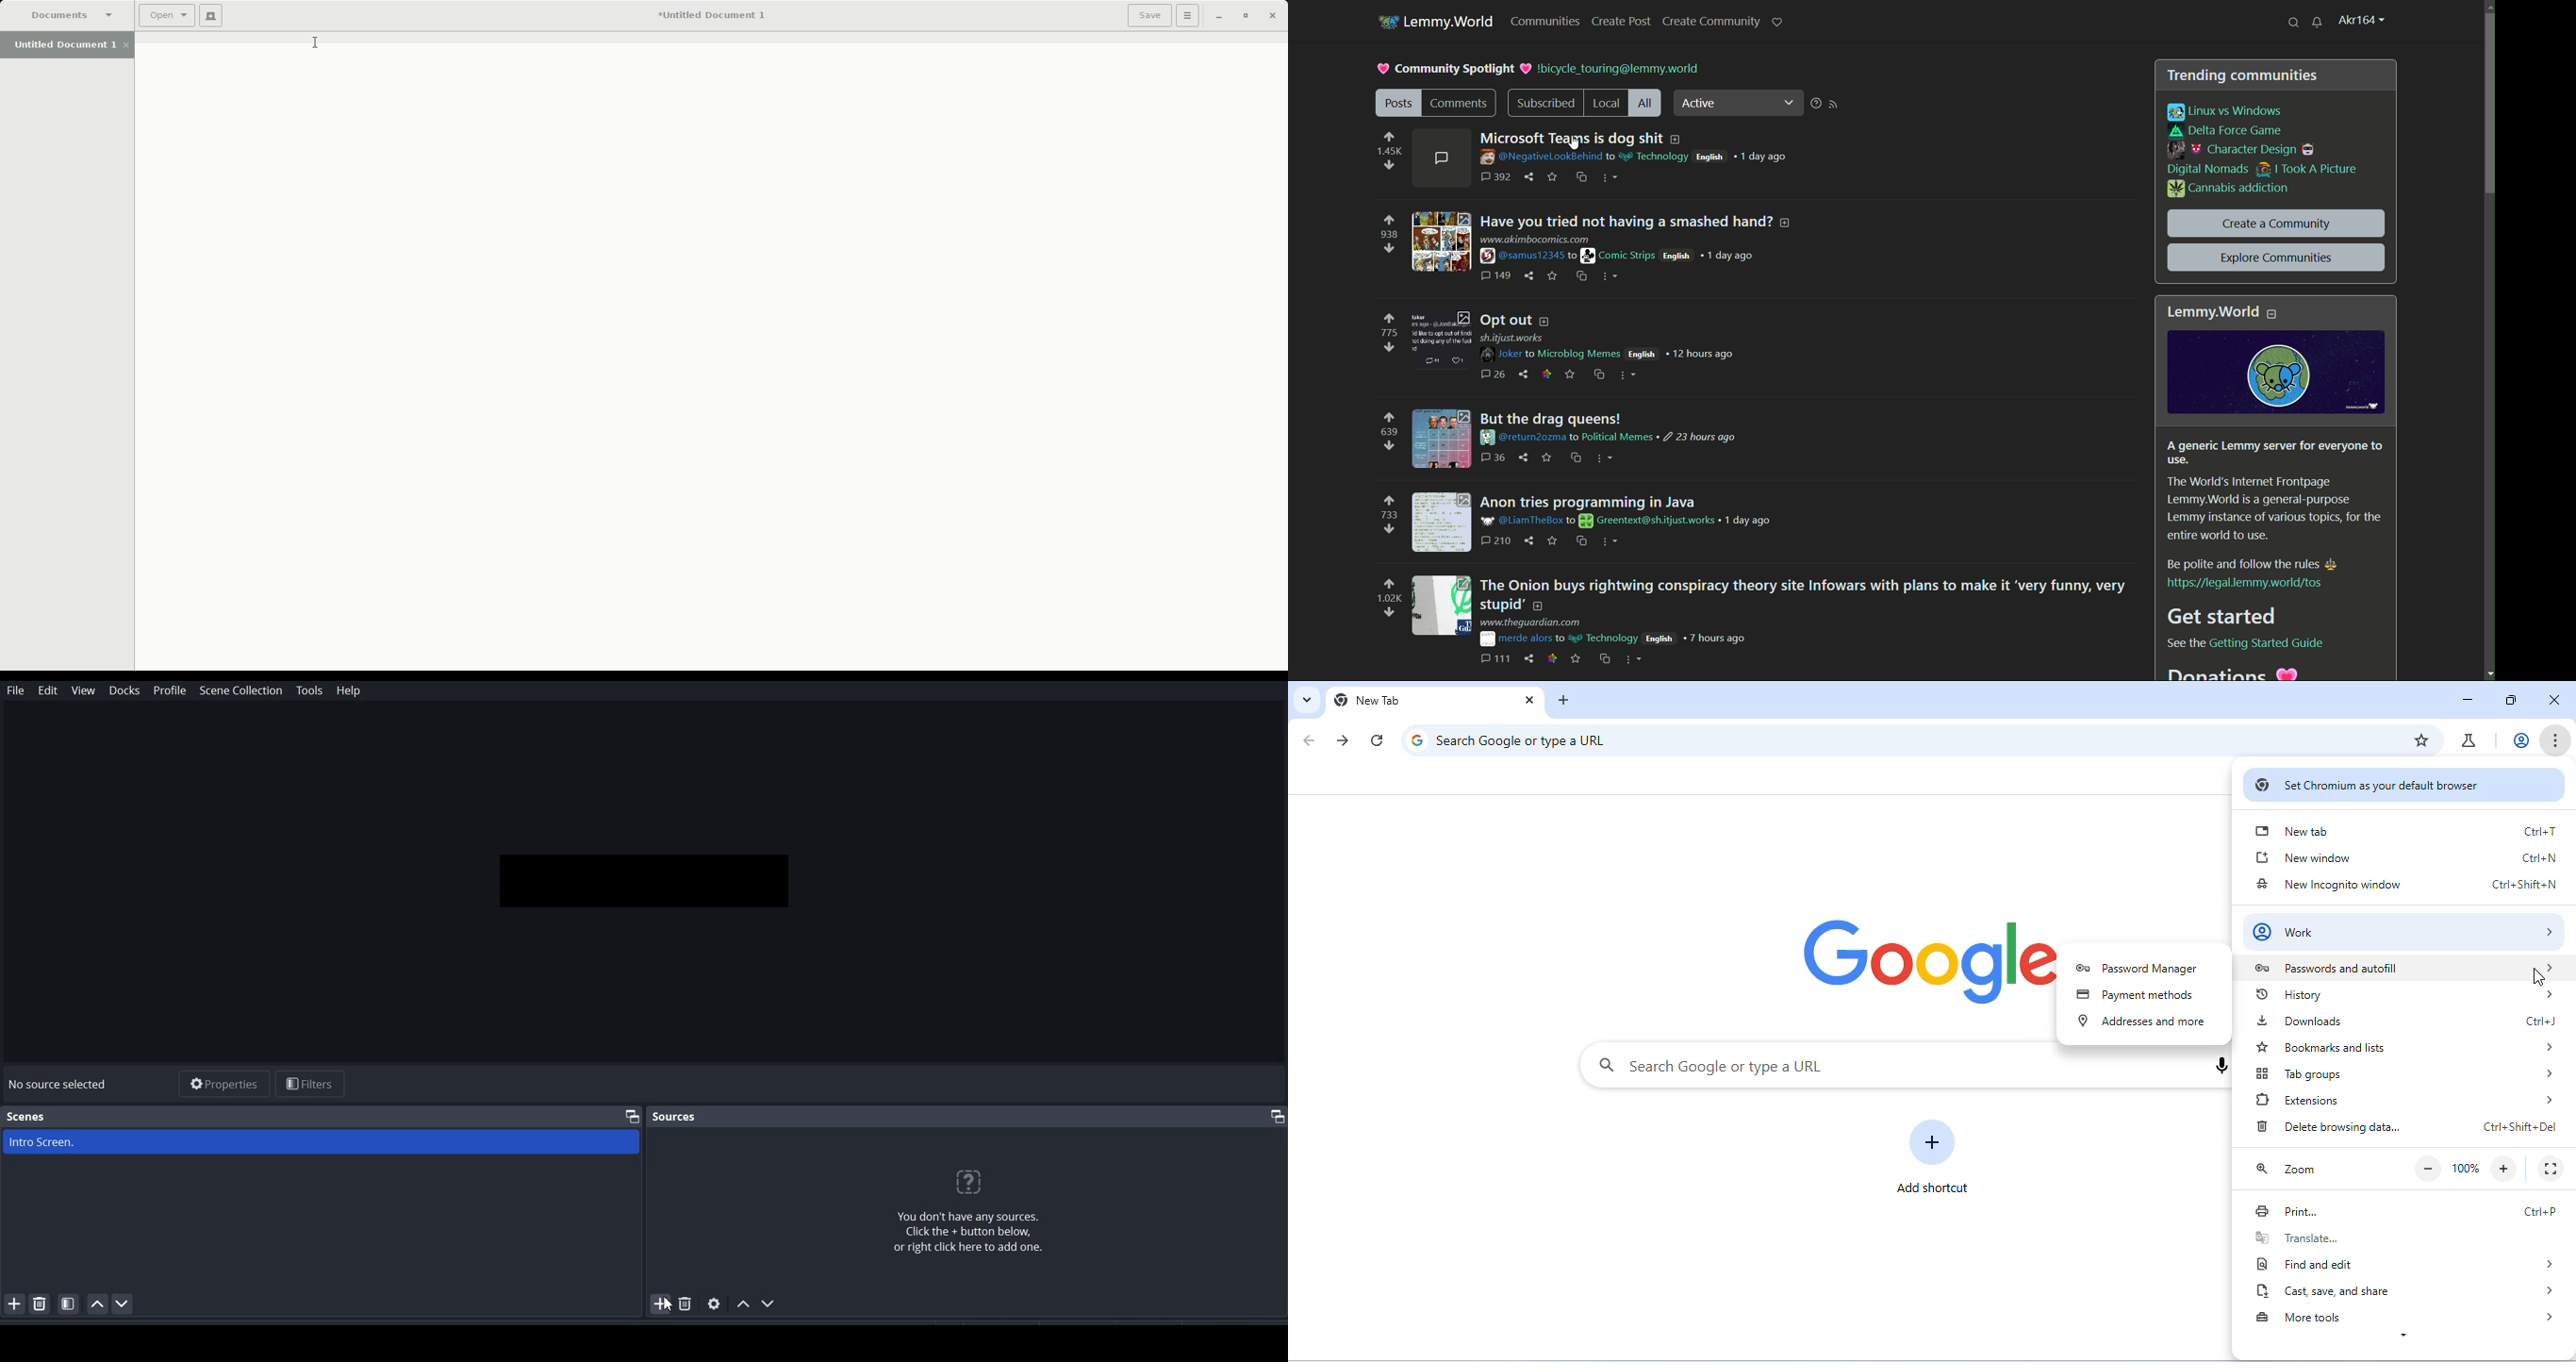 This screenshot has width=2576, height=1372. What do you see at coordinates (1578, 144) in the screenshot?
I see `cursor` at bounding box center [1578, 144].